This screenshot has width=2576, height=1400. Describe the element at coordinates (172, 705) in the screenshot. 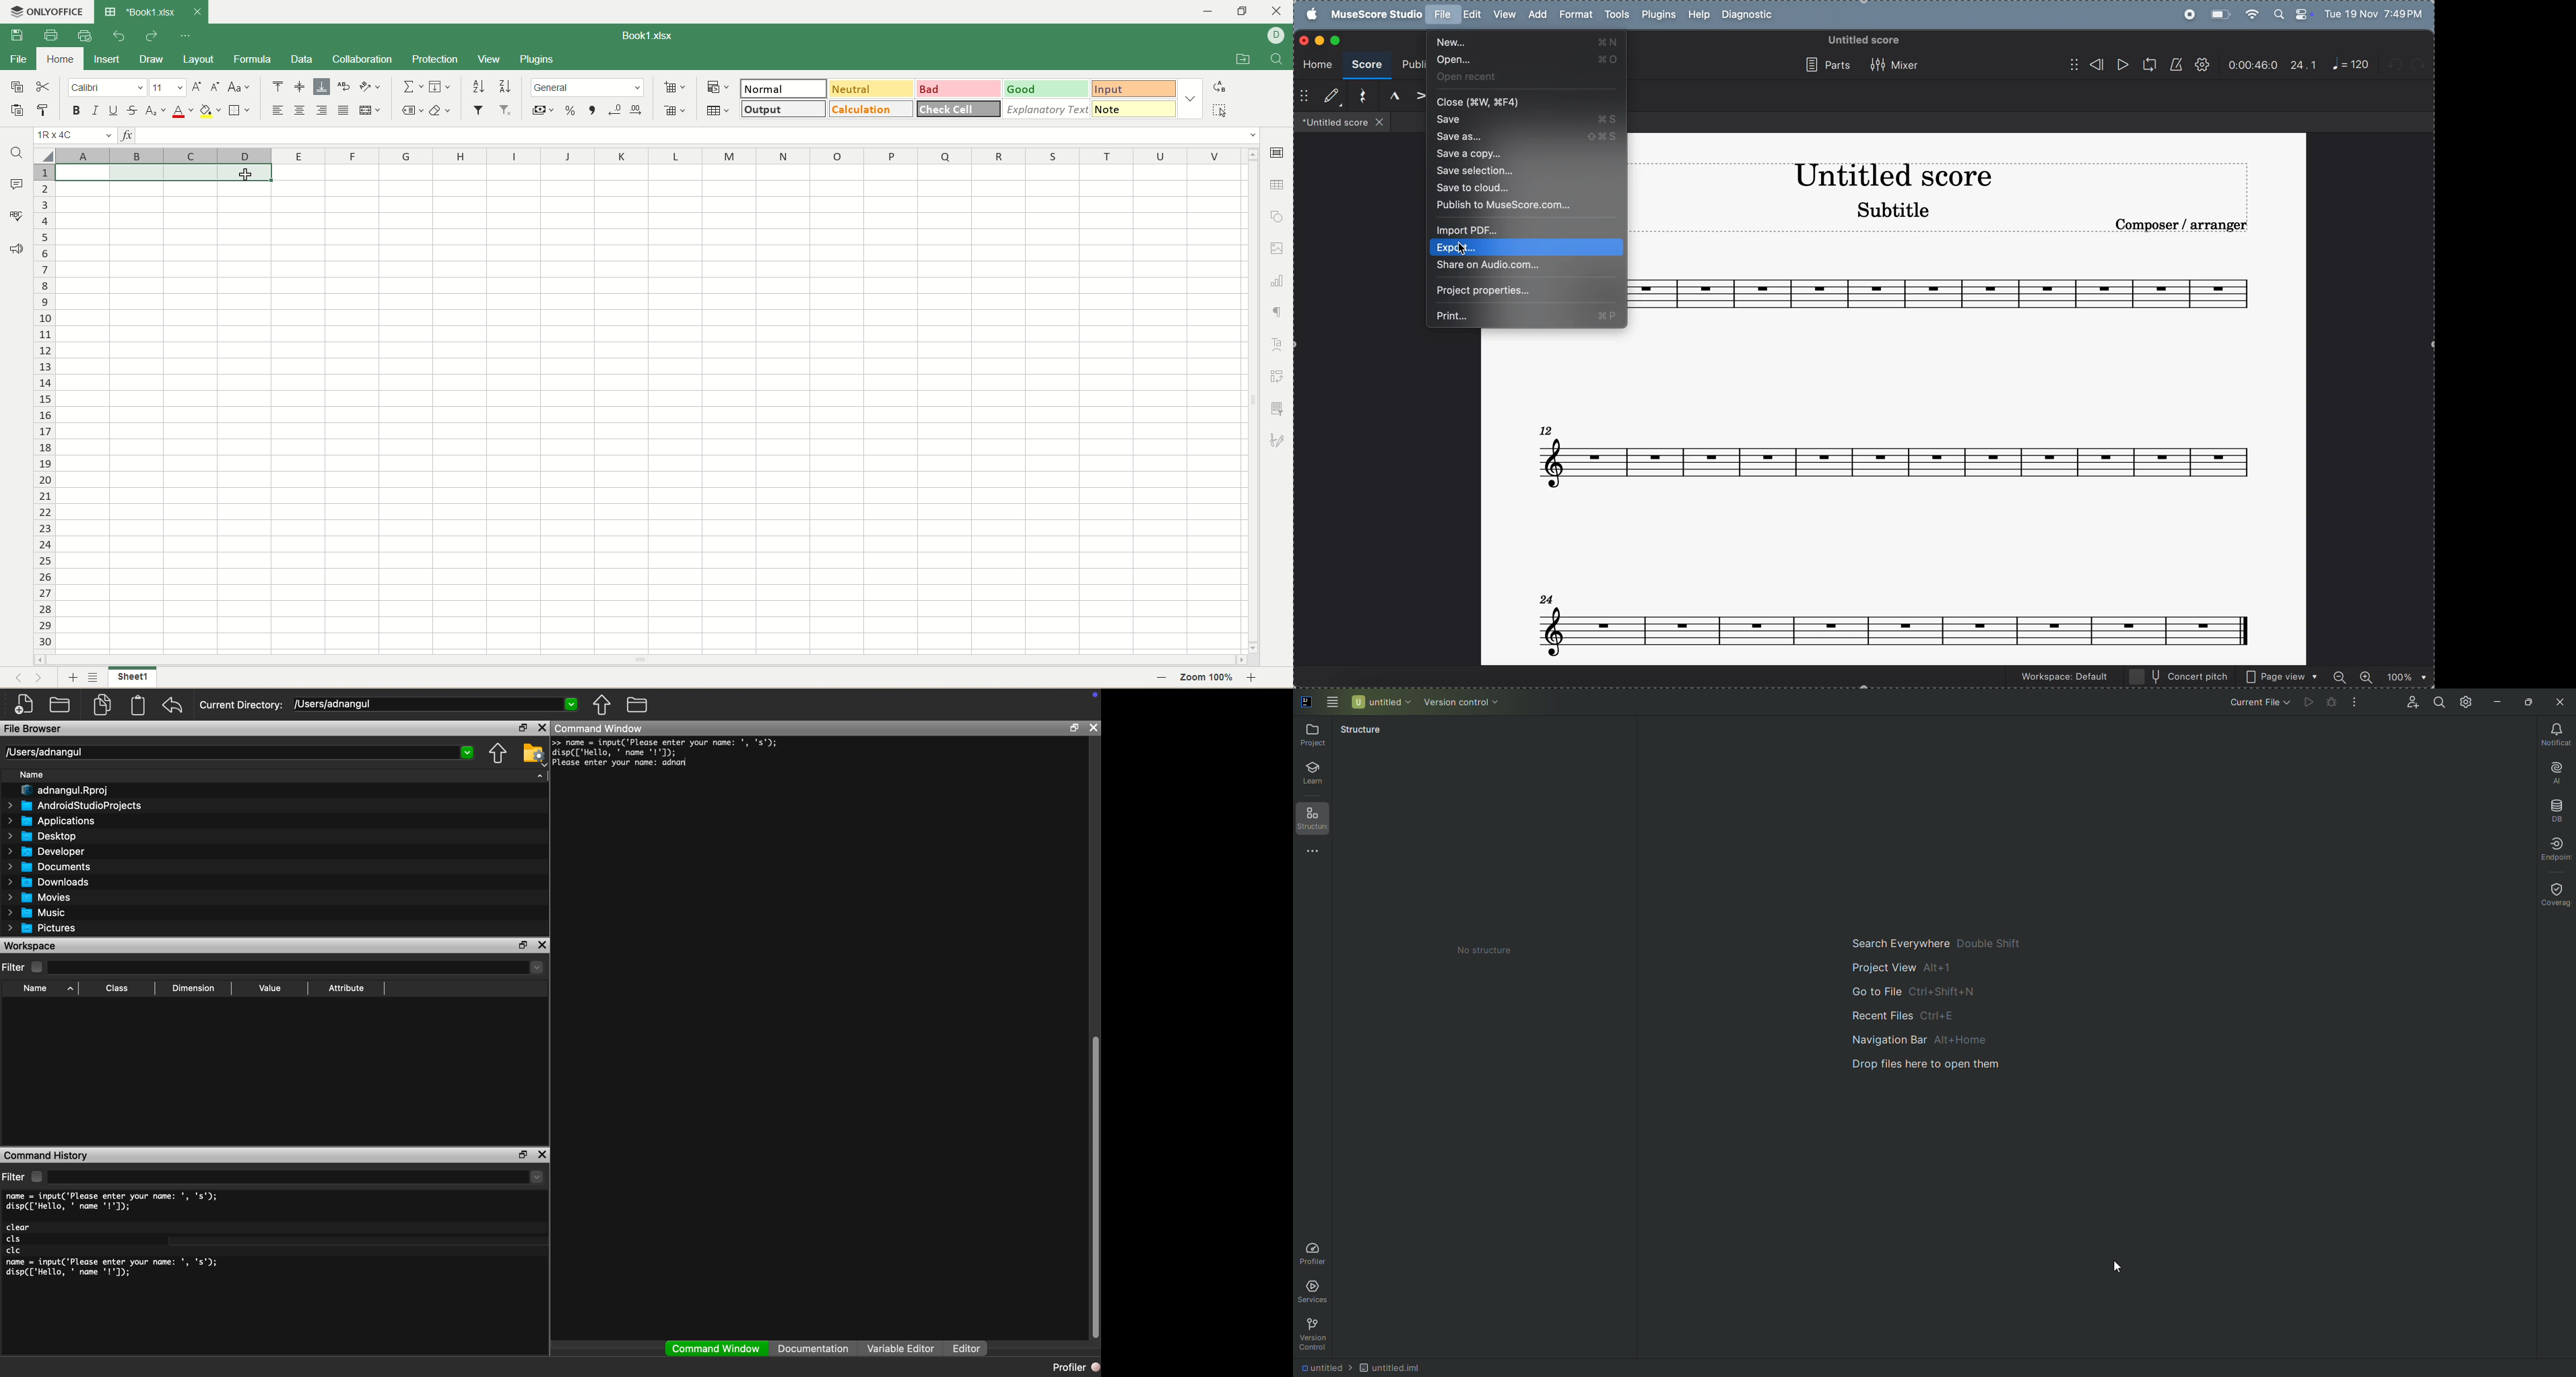

I see `back` at that location.